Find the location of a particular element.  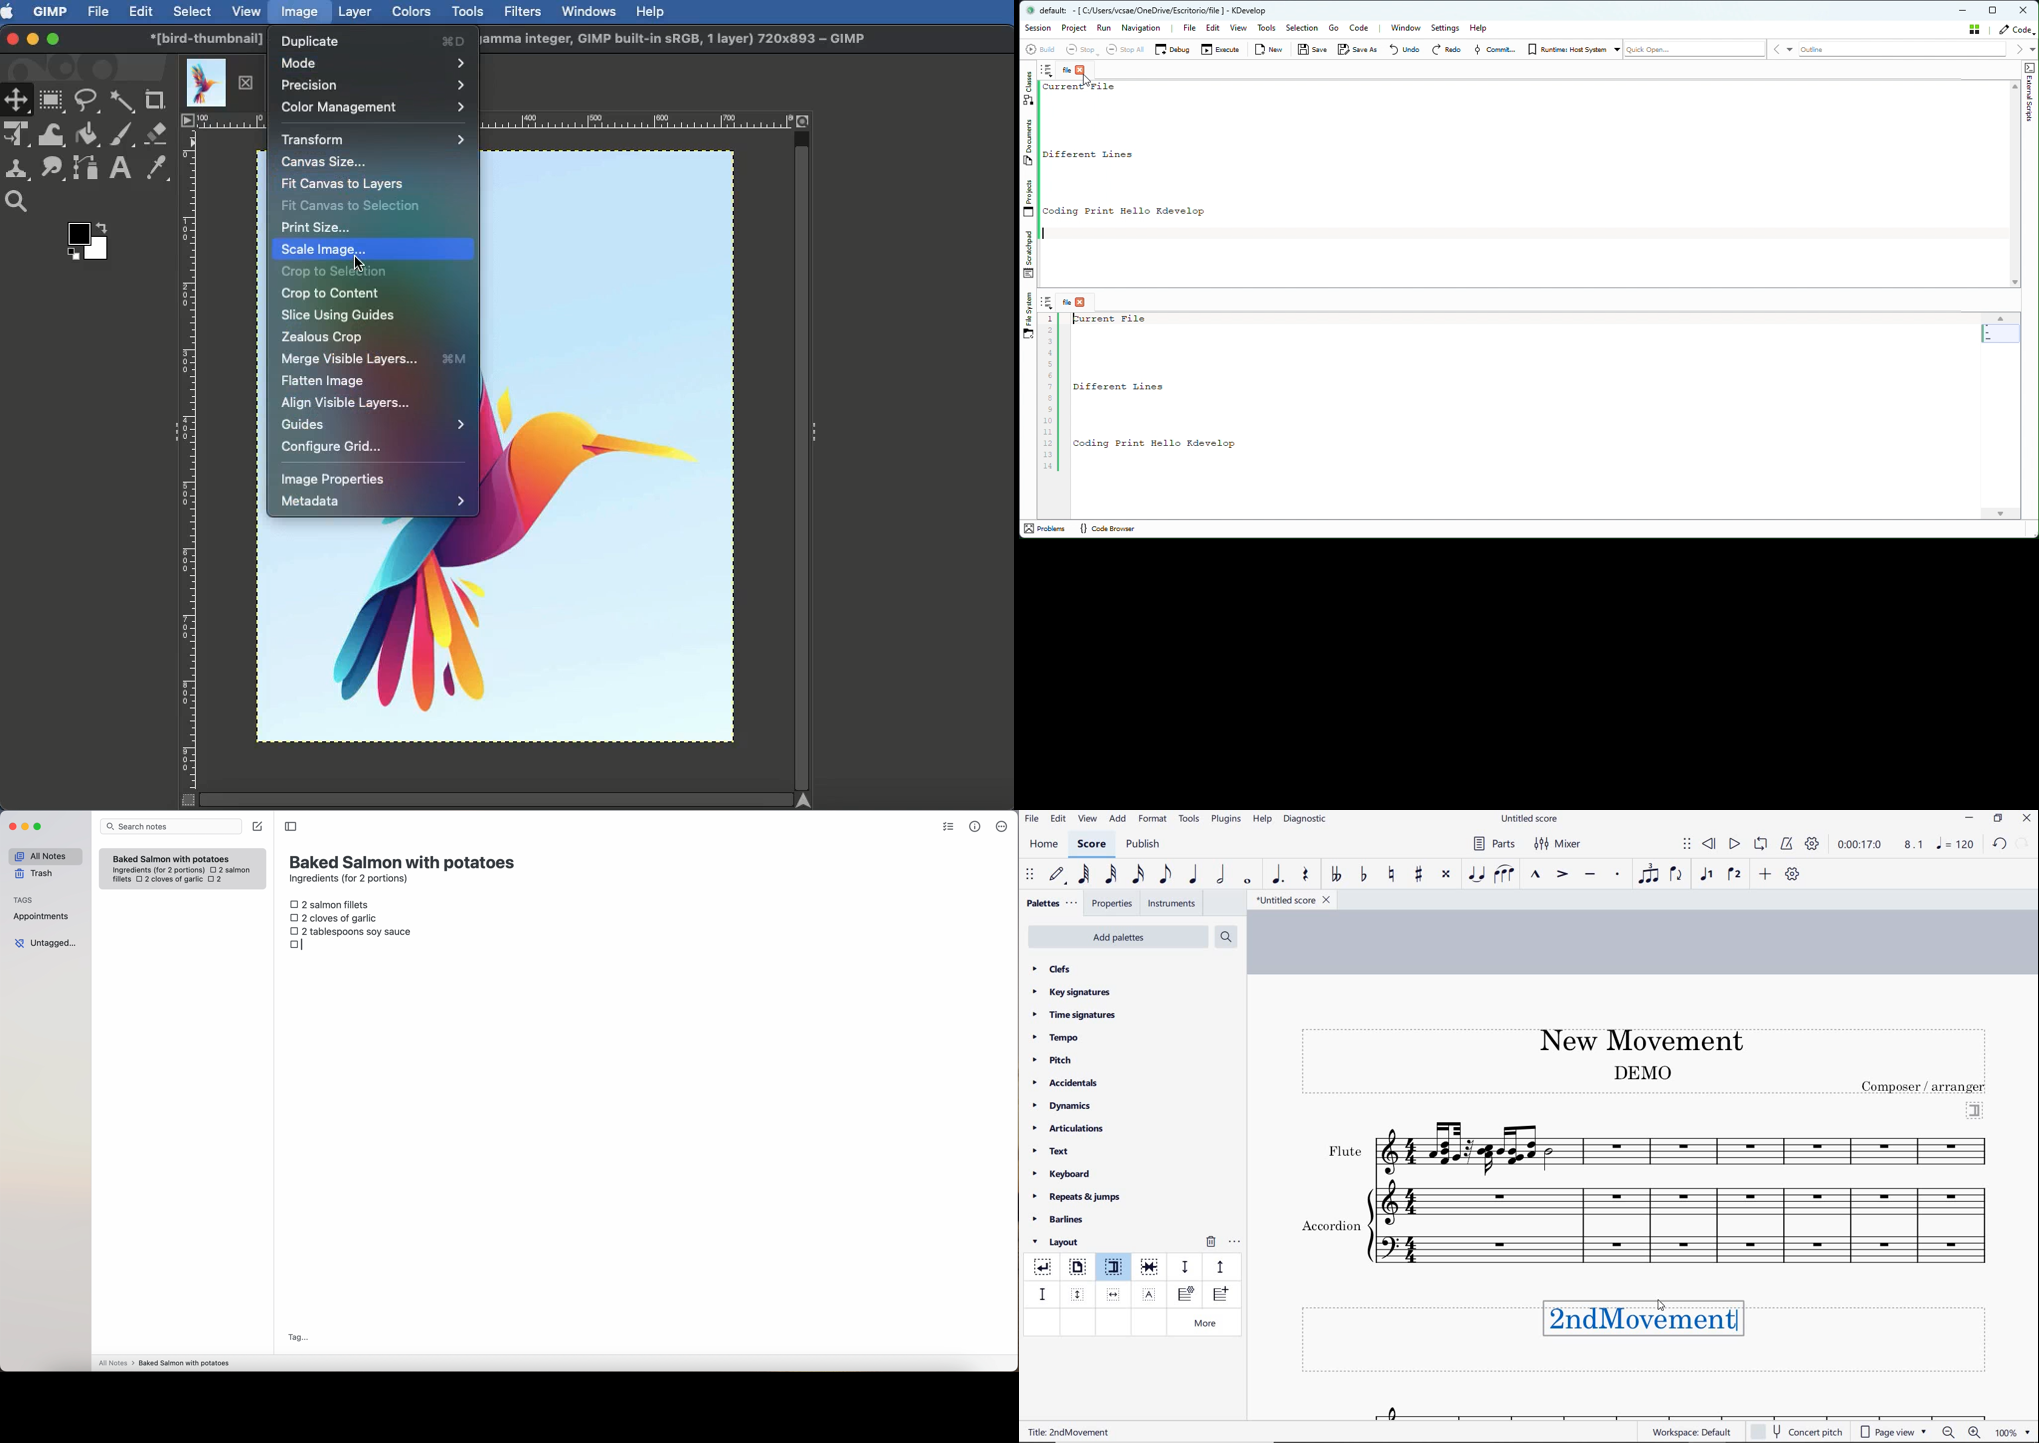

metrics is located at coordinates (976, 826).